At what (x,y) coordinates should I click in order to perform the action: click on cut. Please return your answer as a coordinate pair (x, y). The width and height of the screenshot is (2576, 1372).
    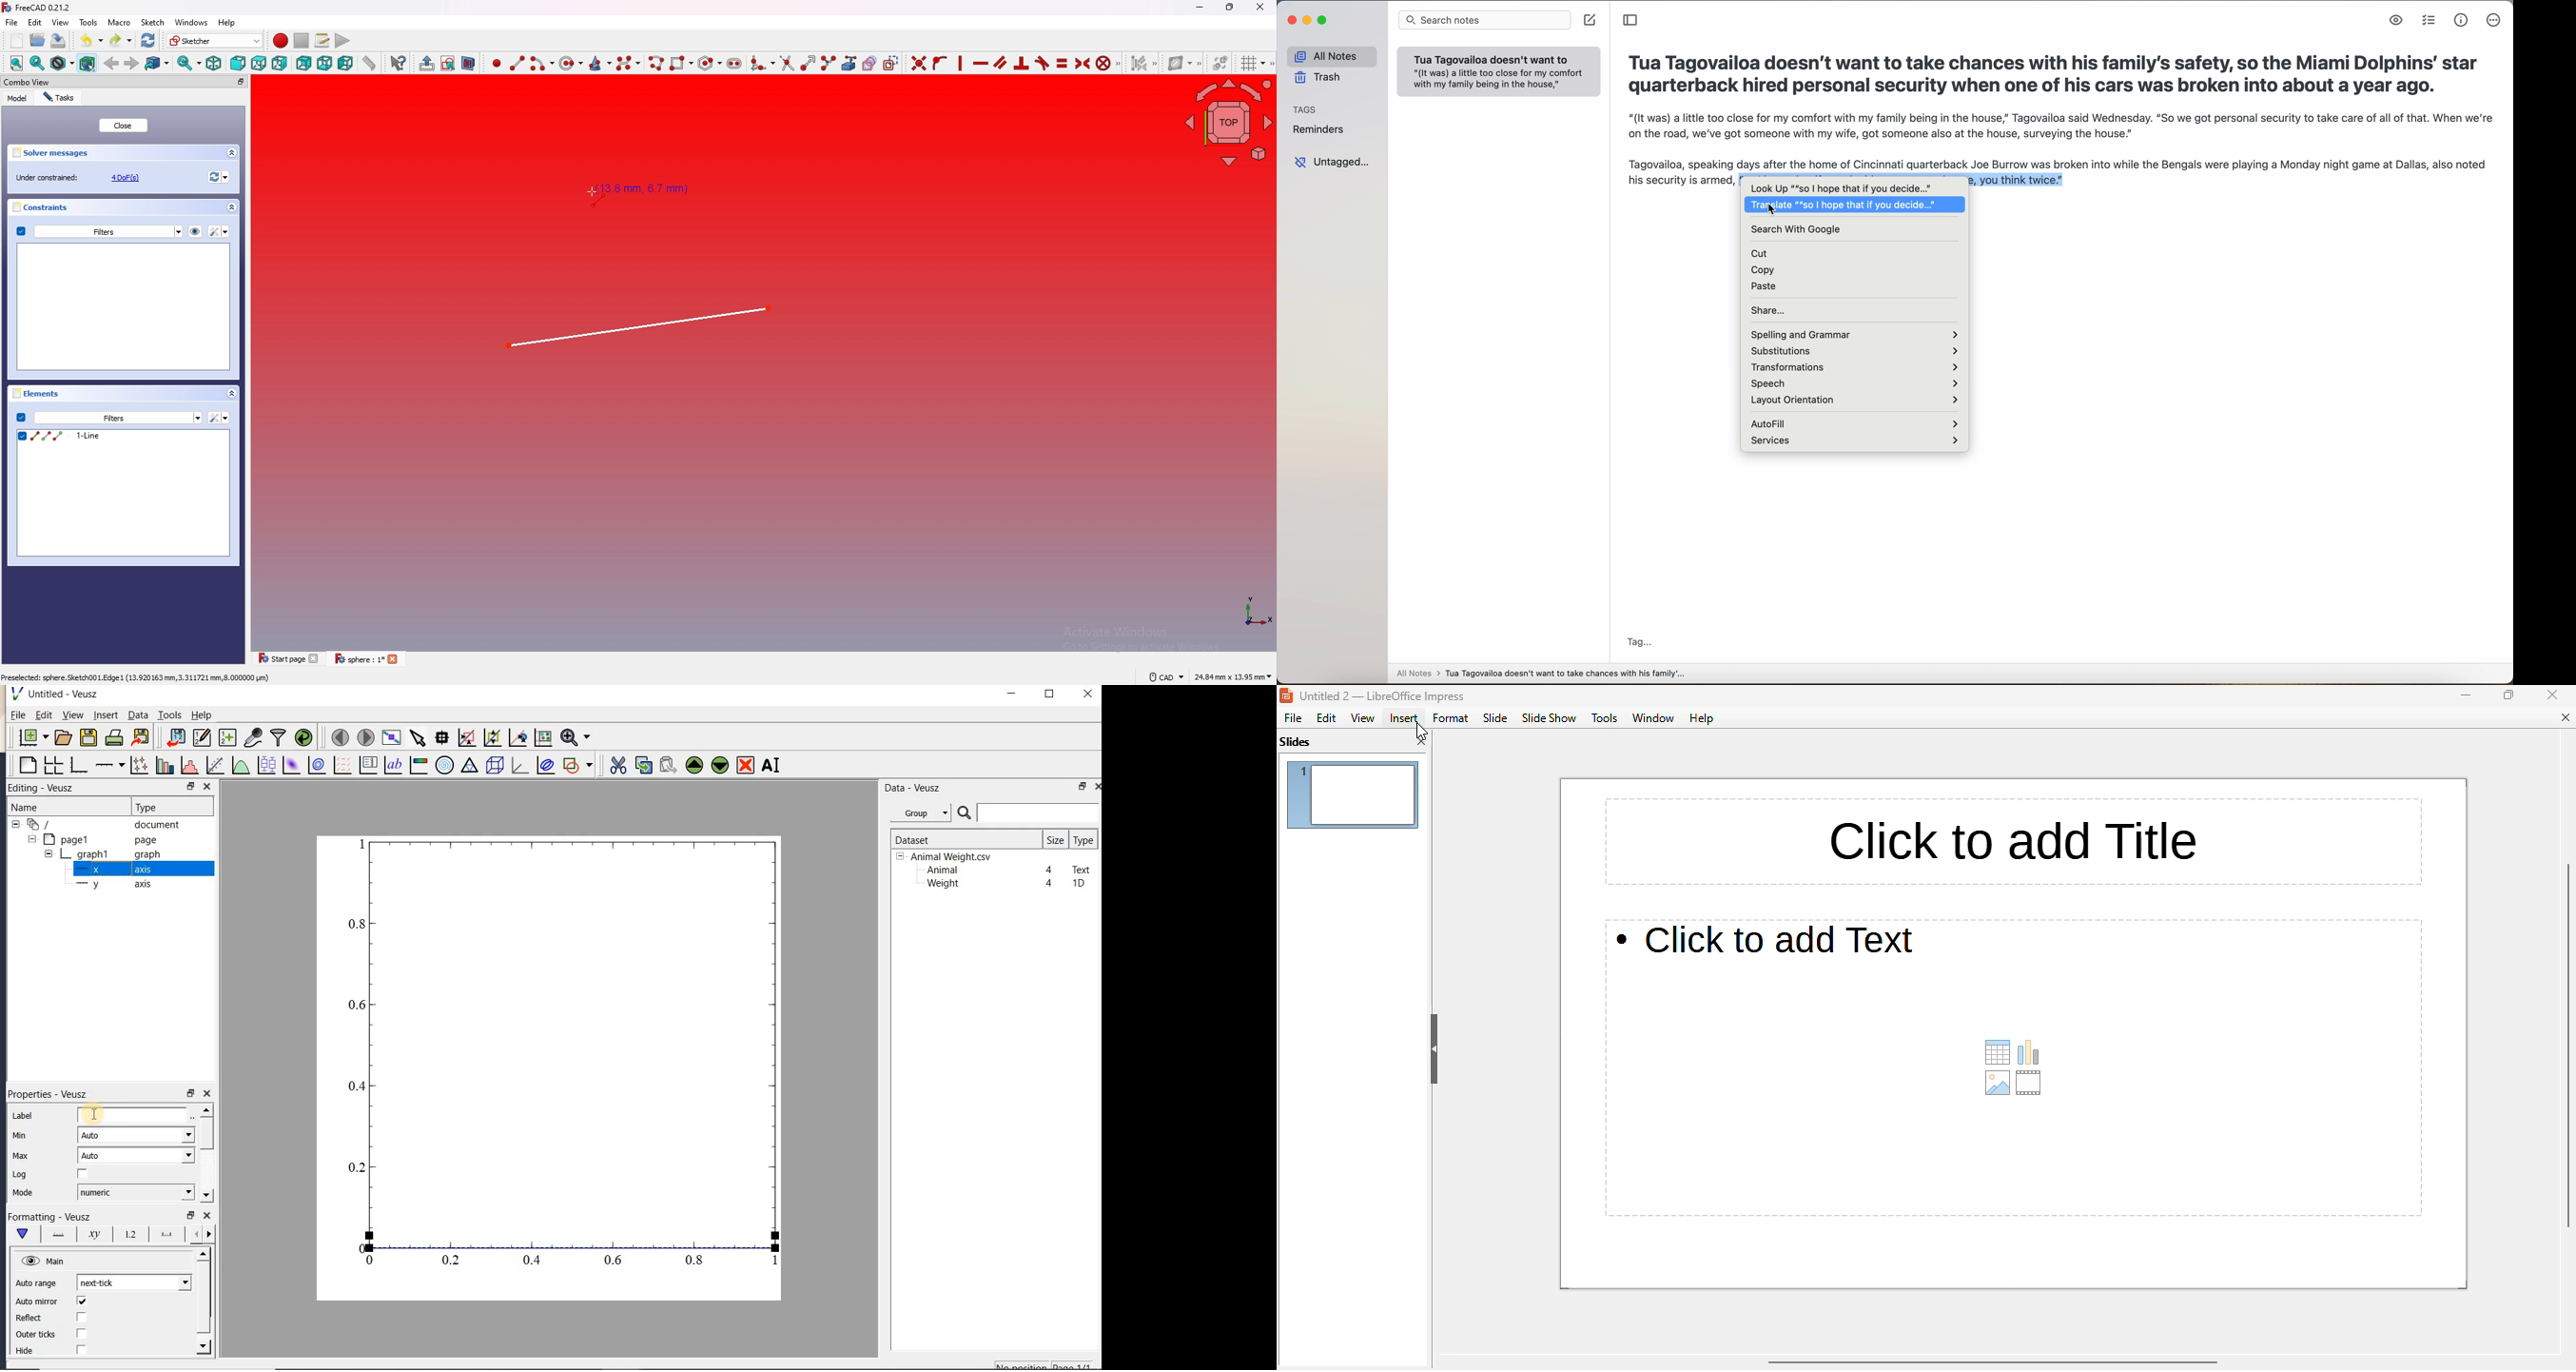
    Looking at the image, I should click on (1760, 253).